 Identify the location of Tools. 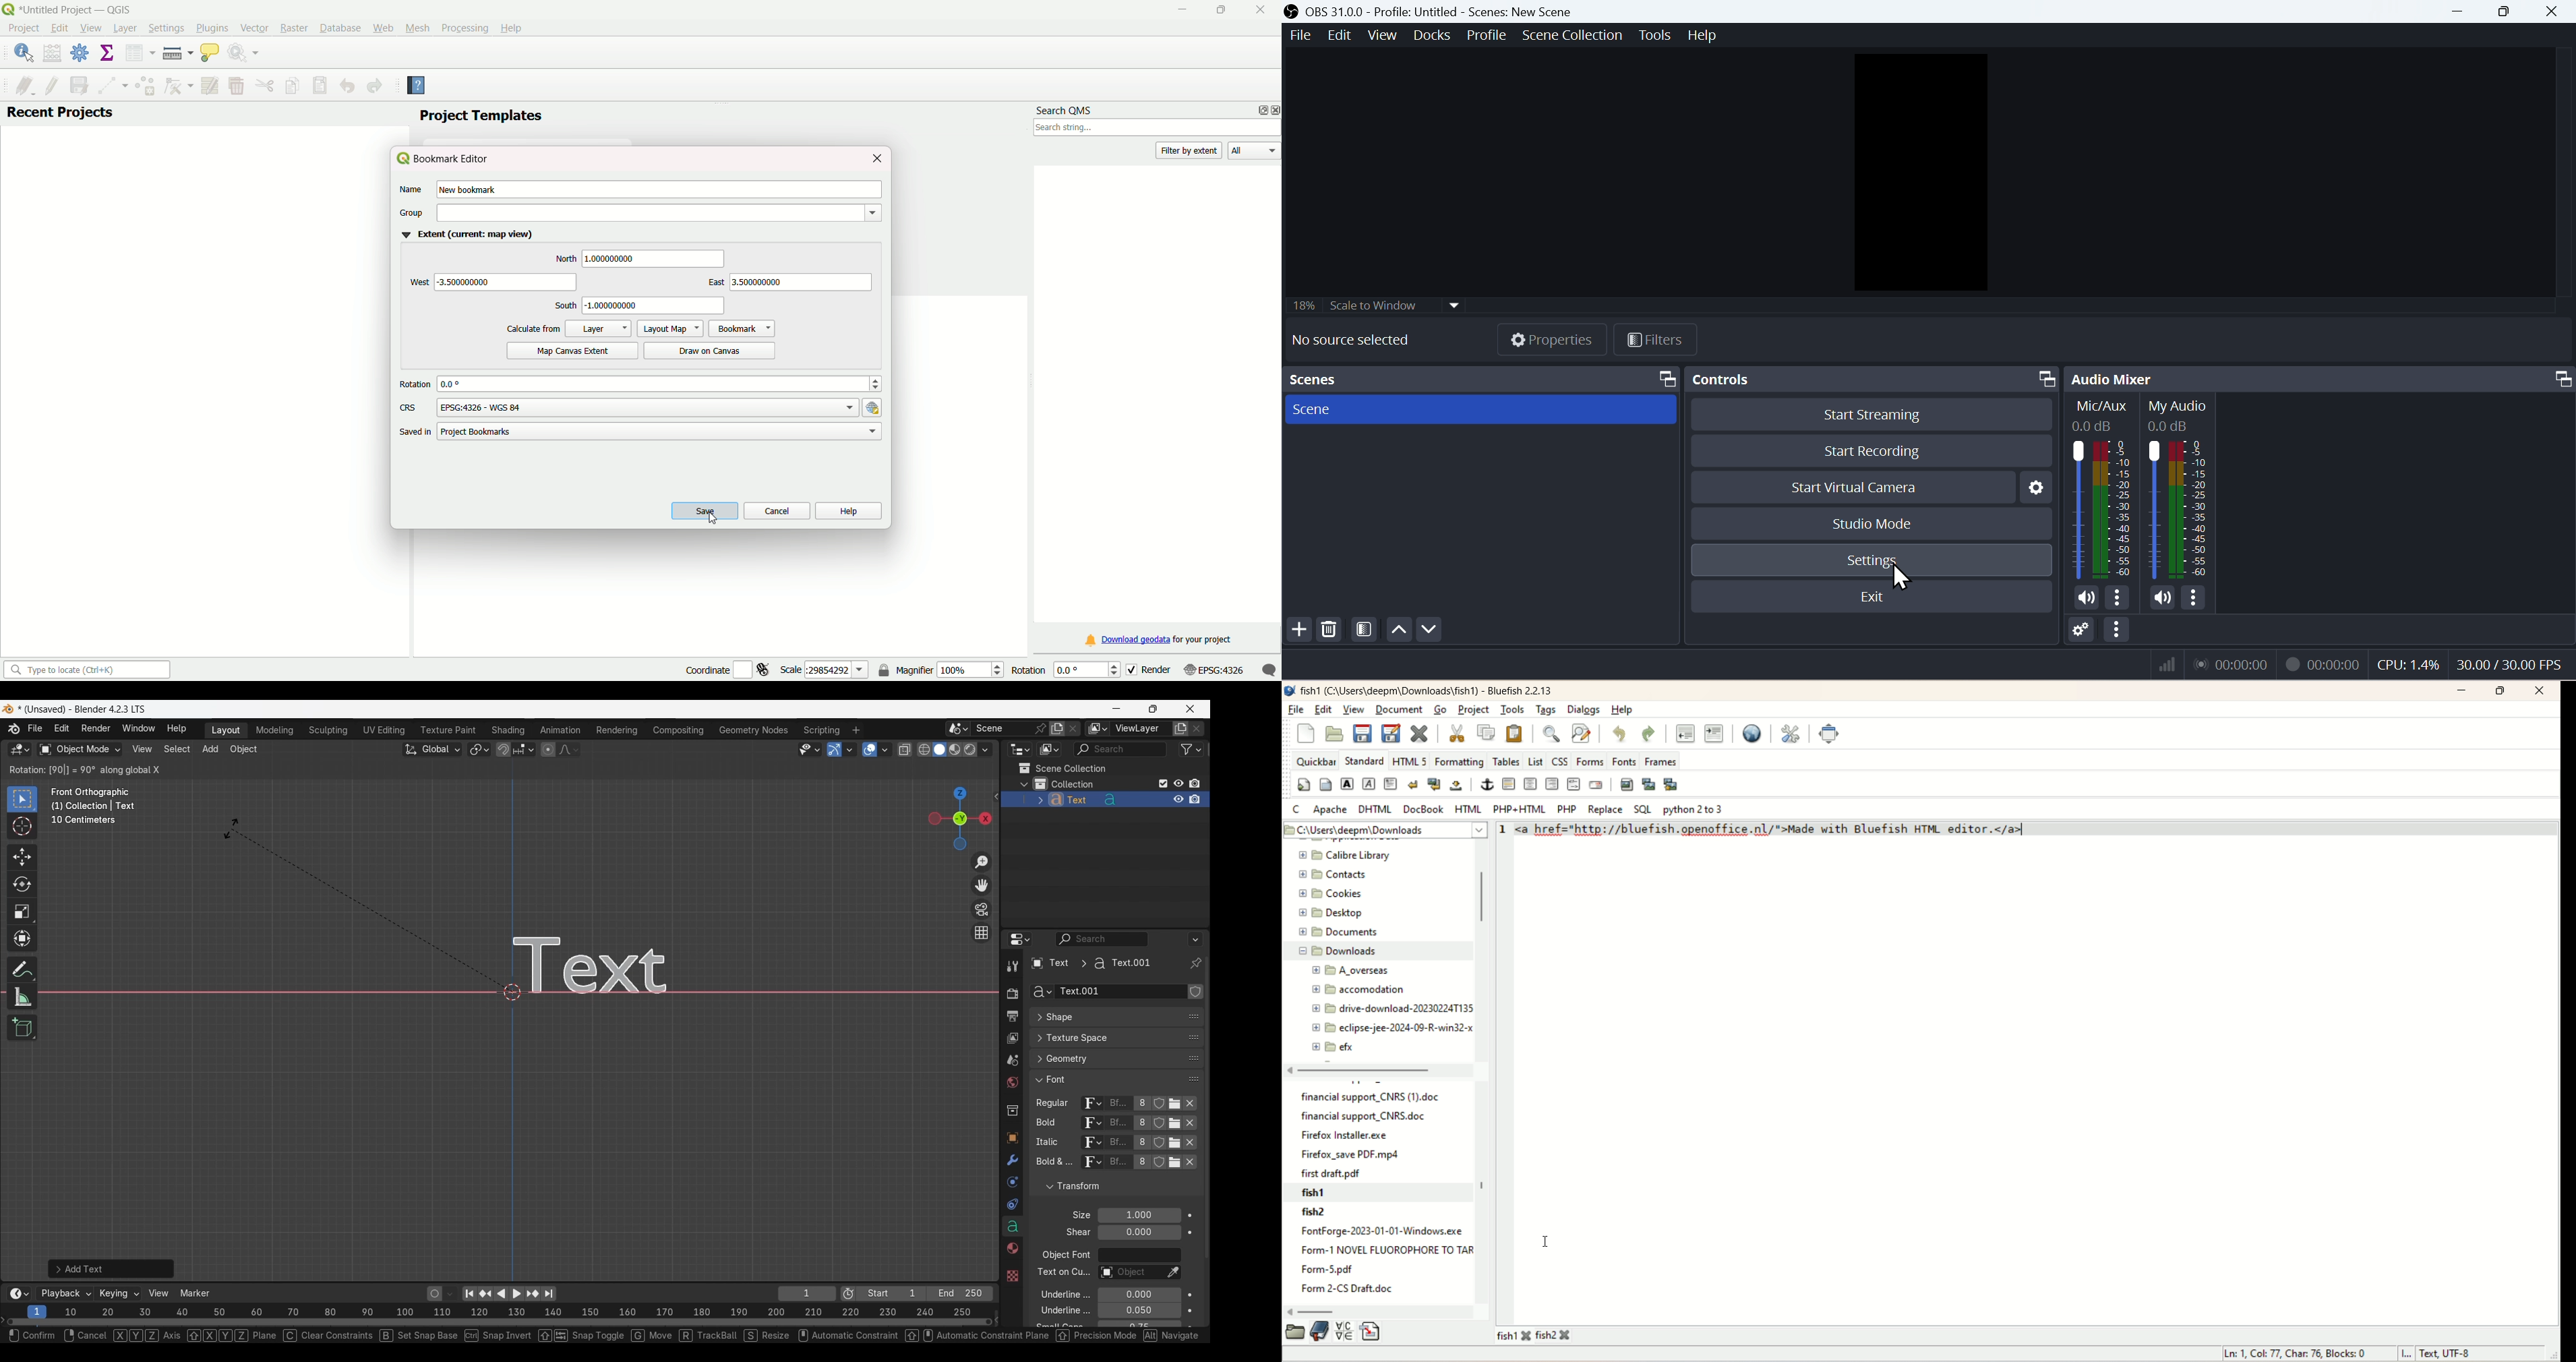
(1657, 34).